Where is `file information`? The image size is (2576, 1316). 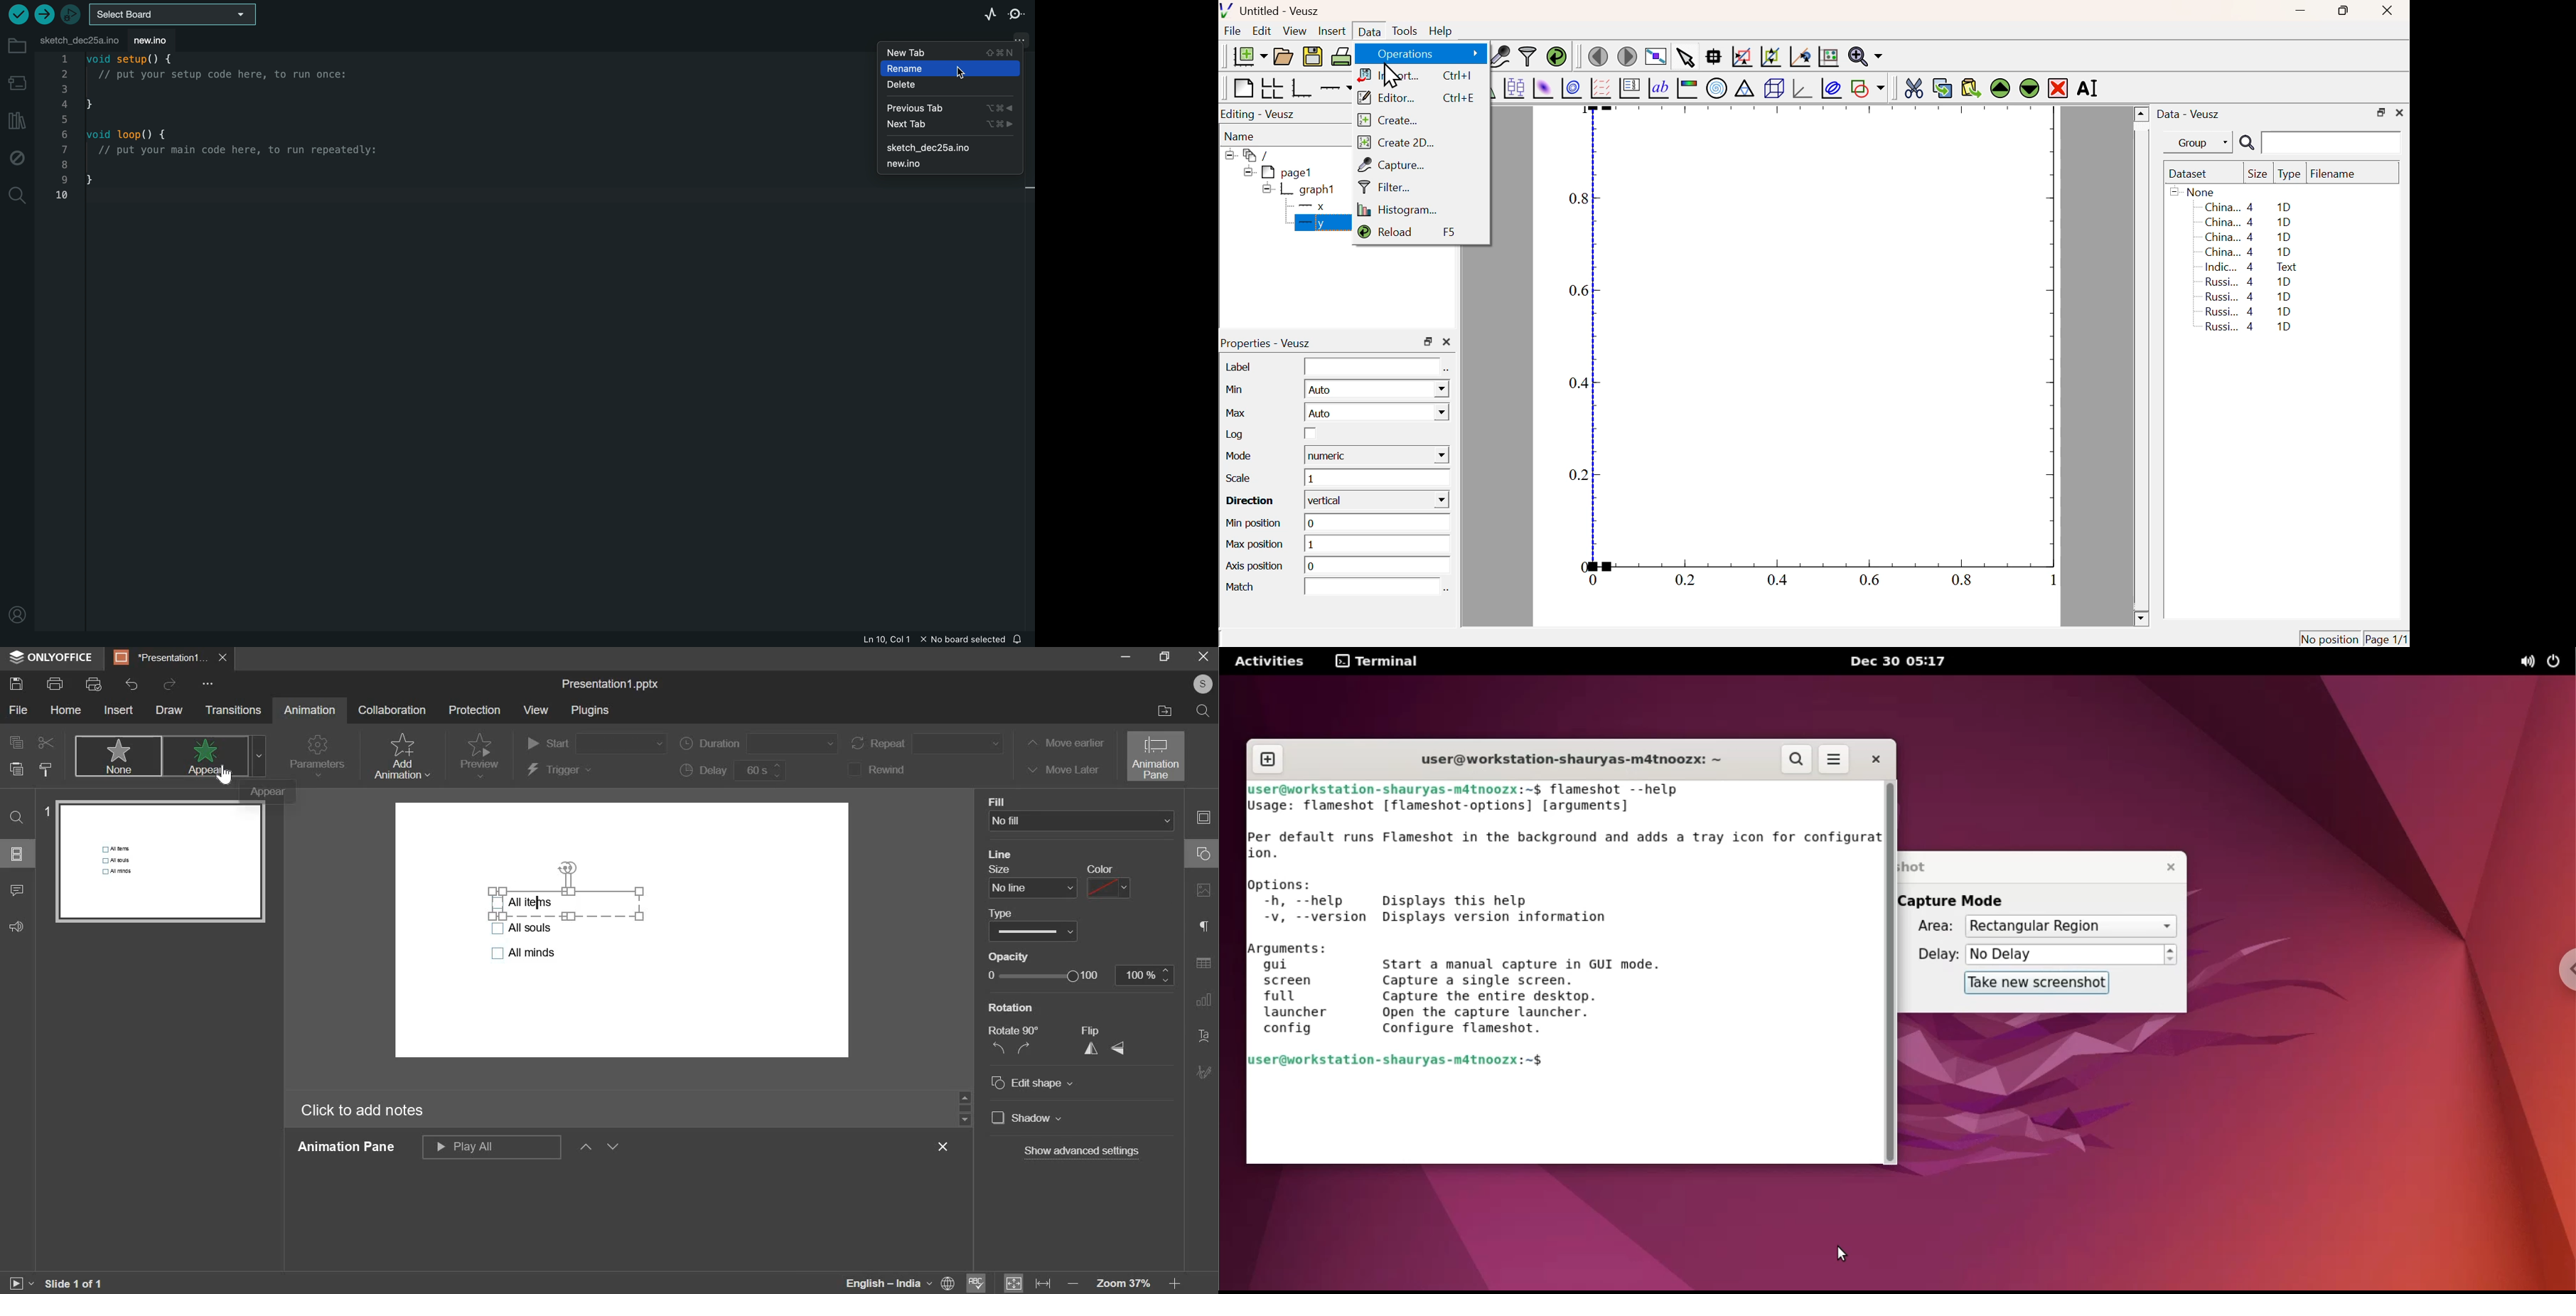 file information is located at coordinates (935, 641).